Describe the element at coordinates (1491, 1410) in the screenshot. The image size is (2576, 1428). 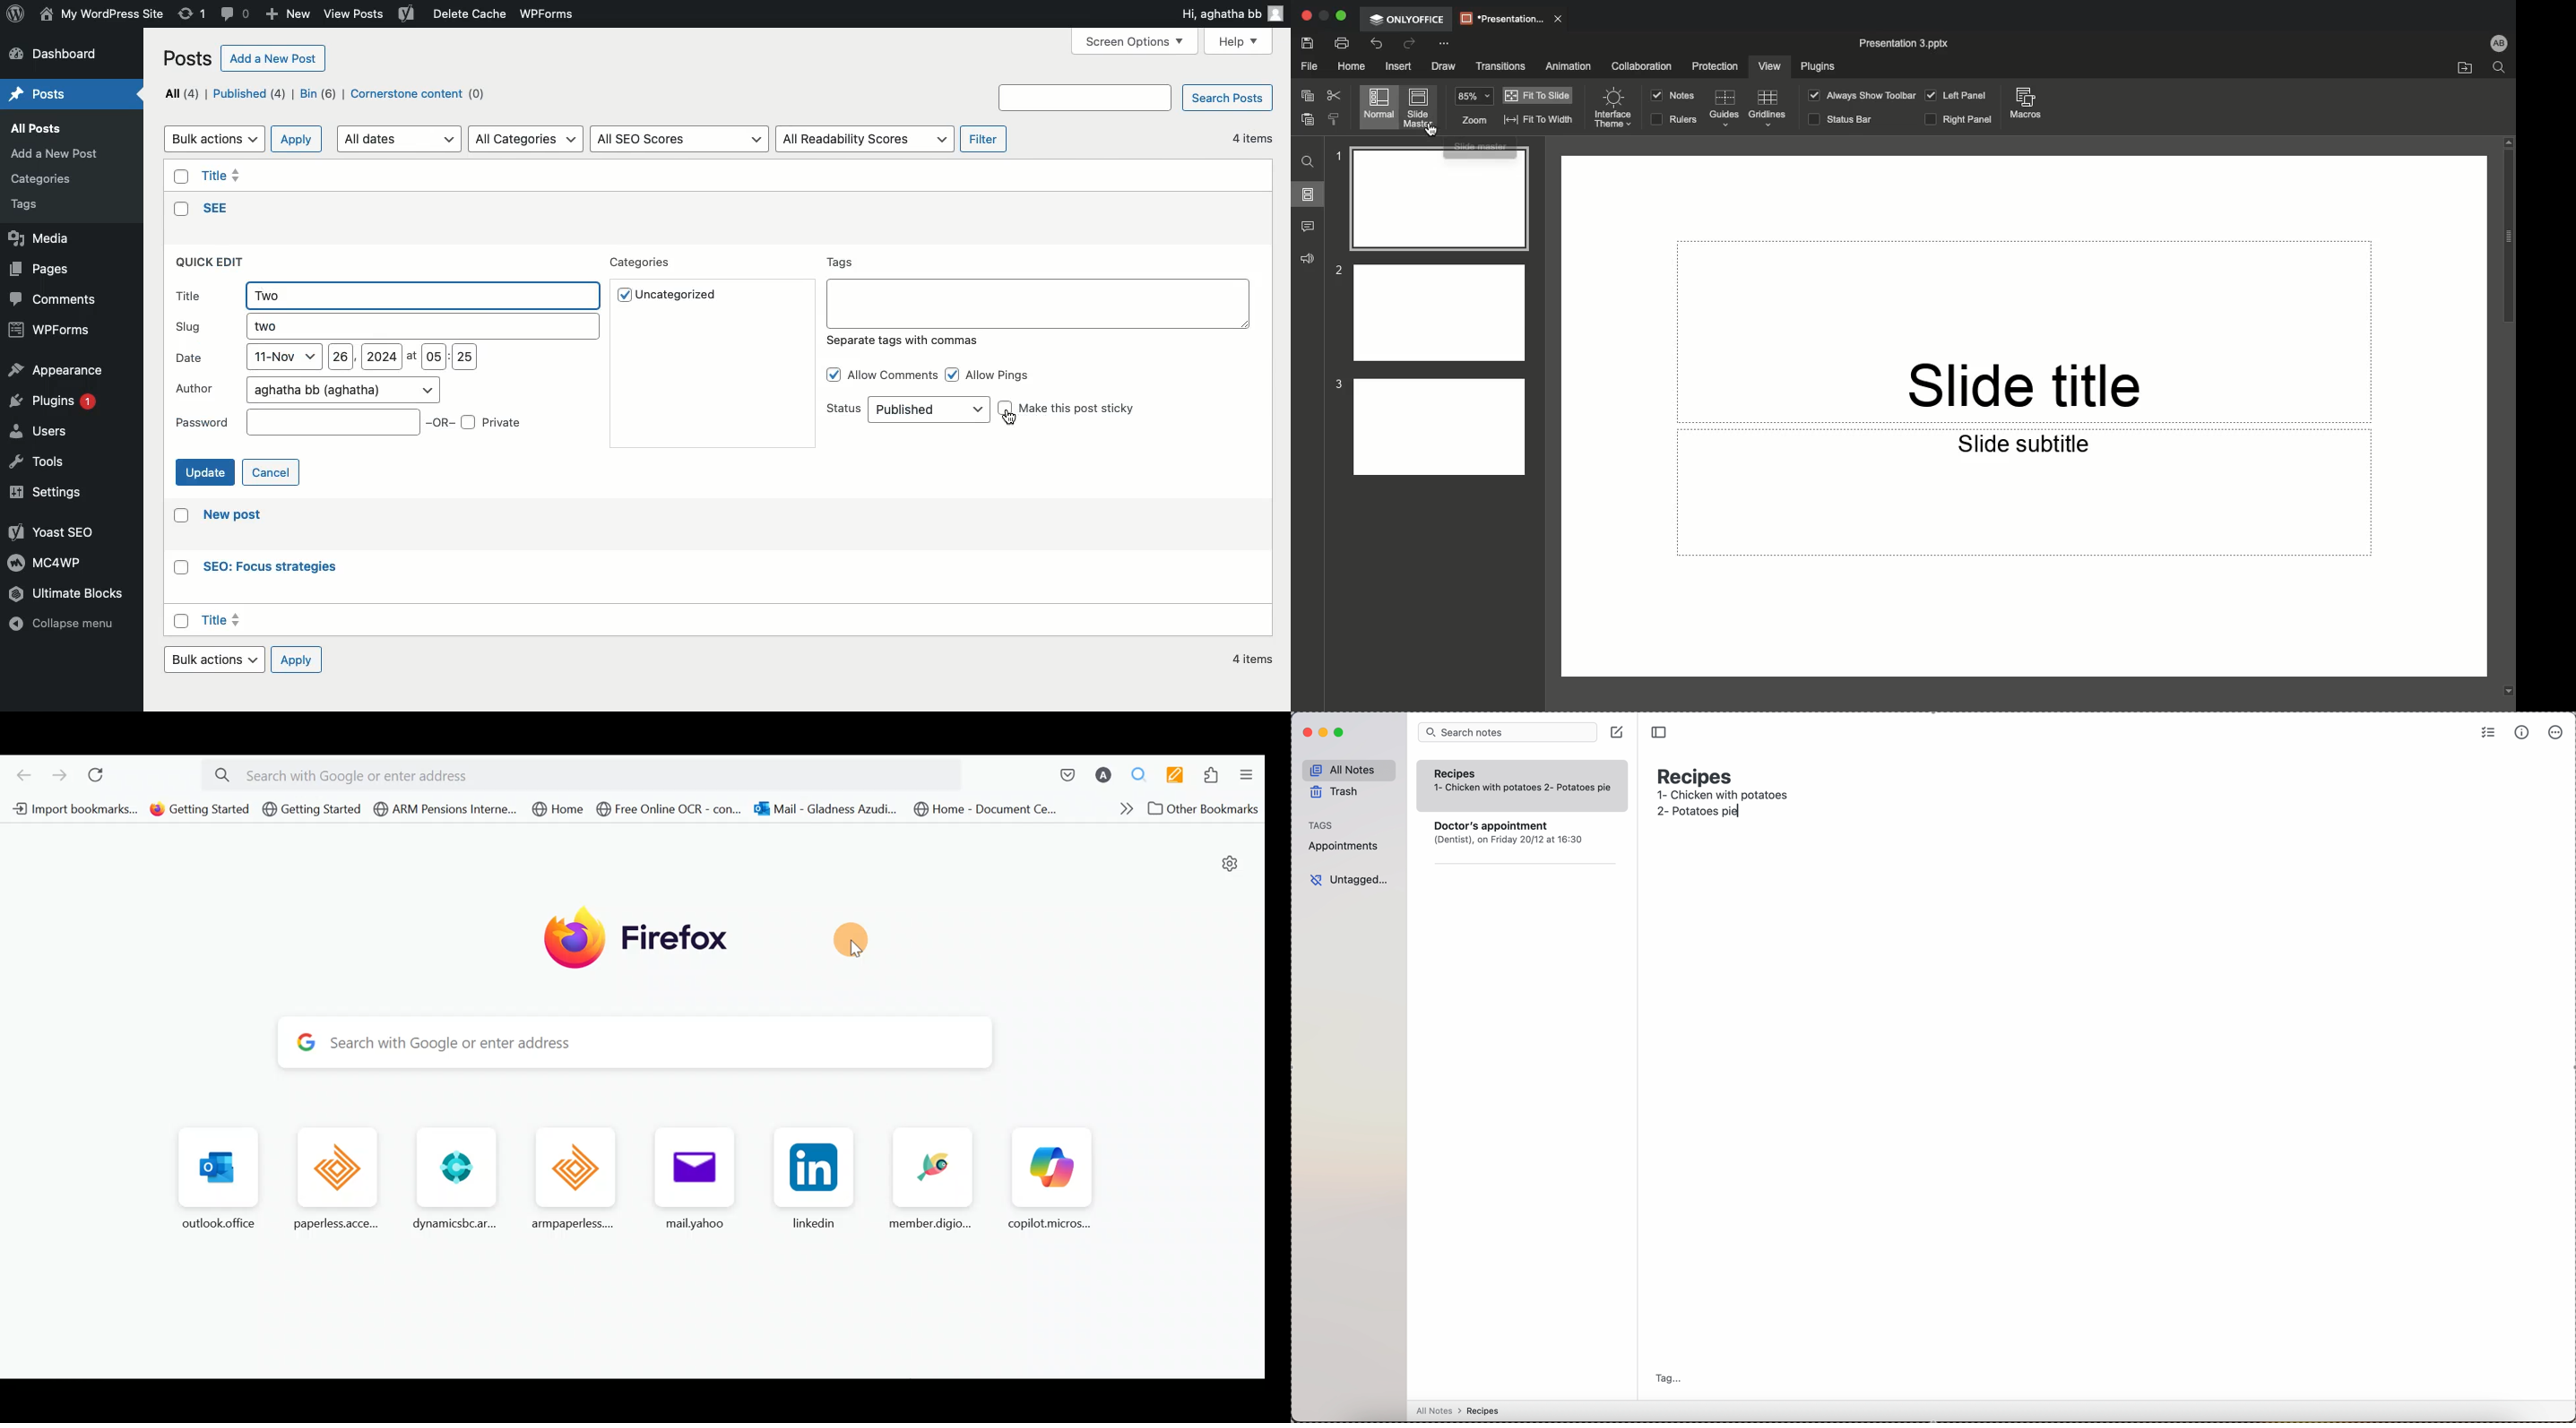
I see `all notes` at that location.